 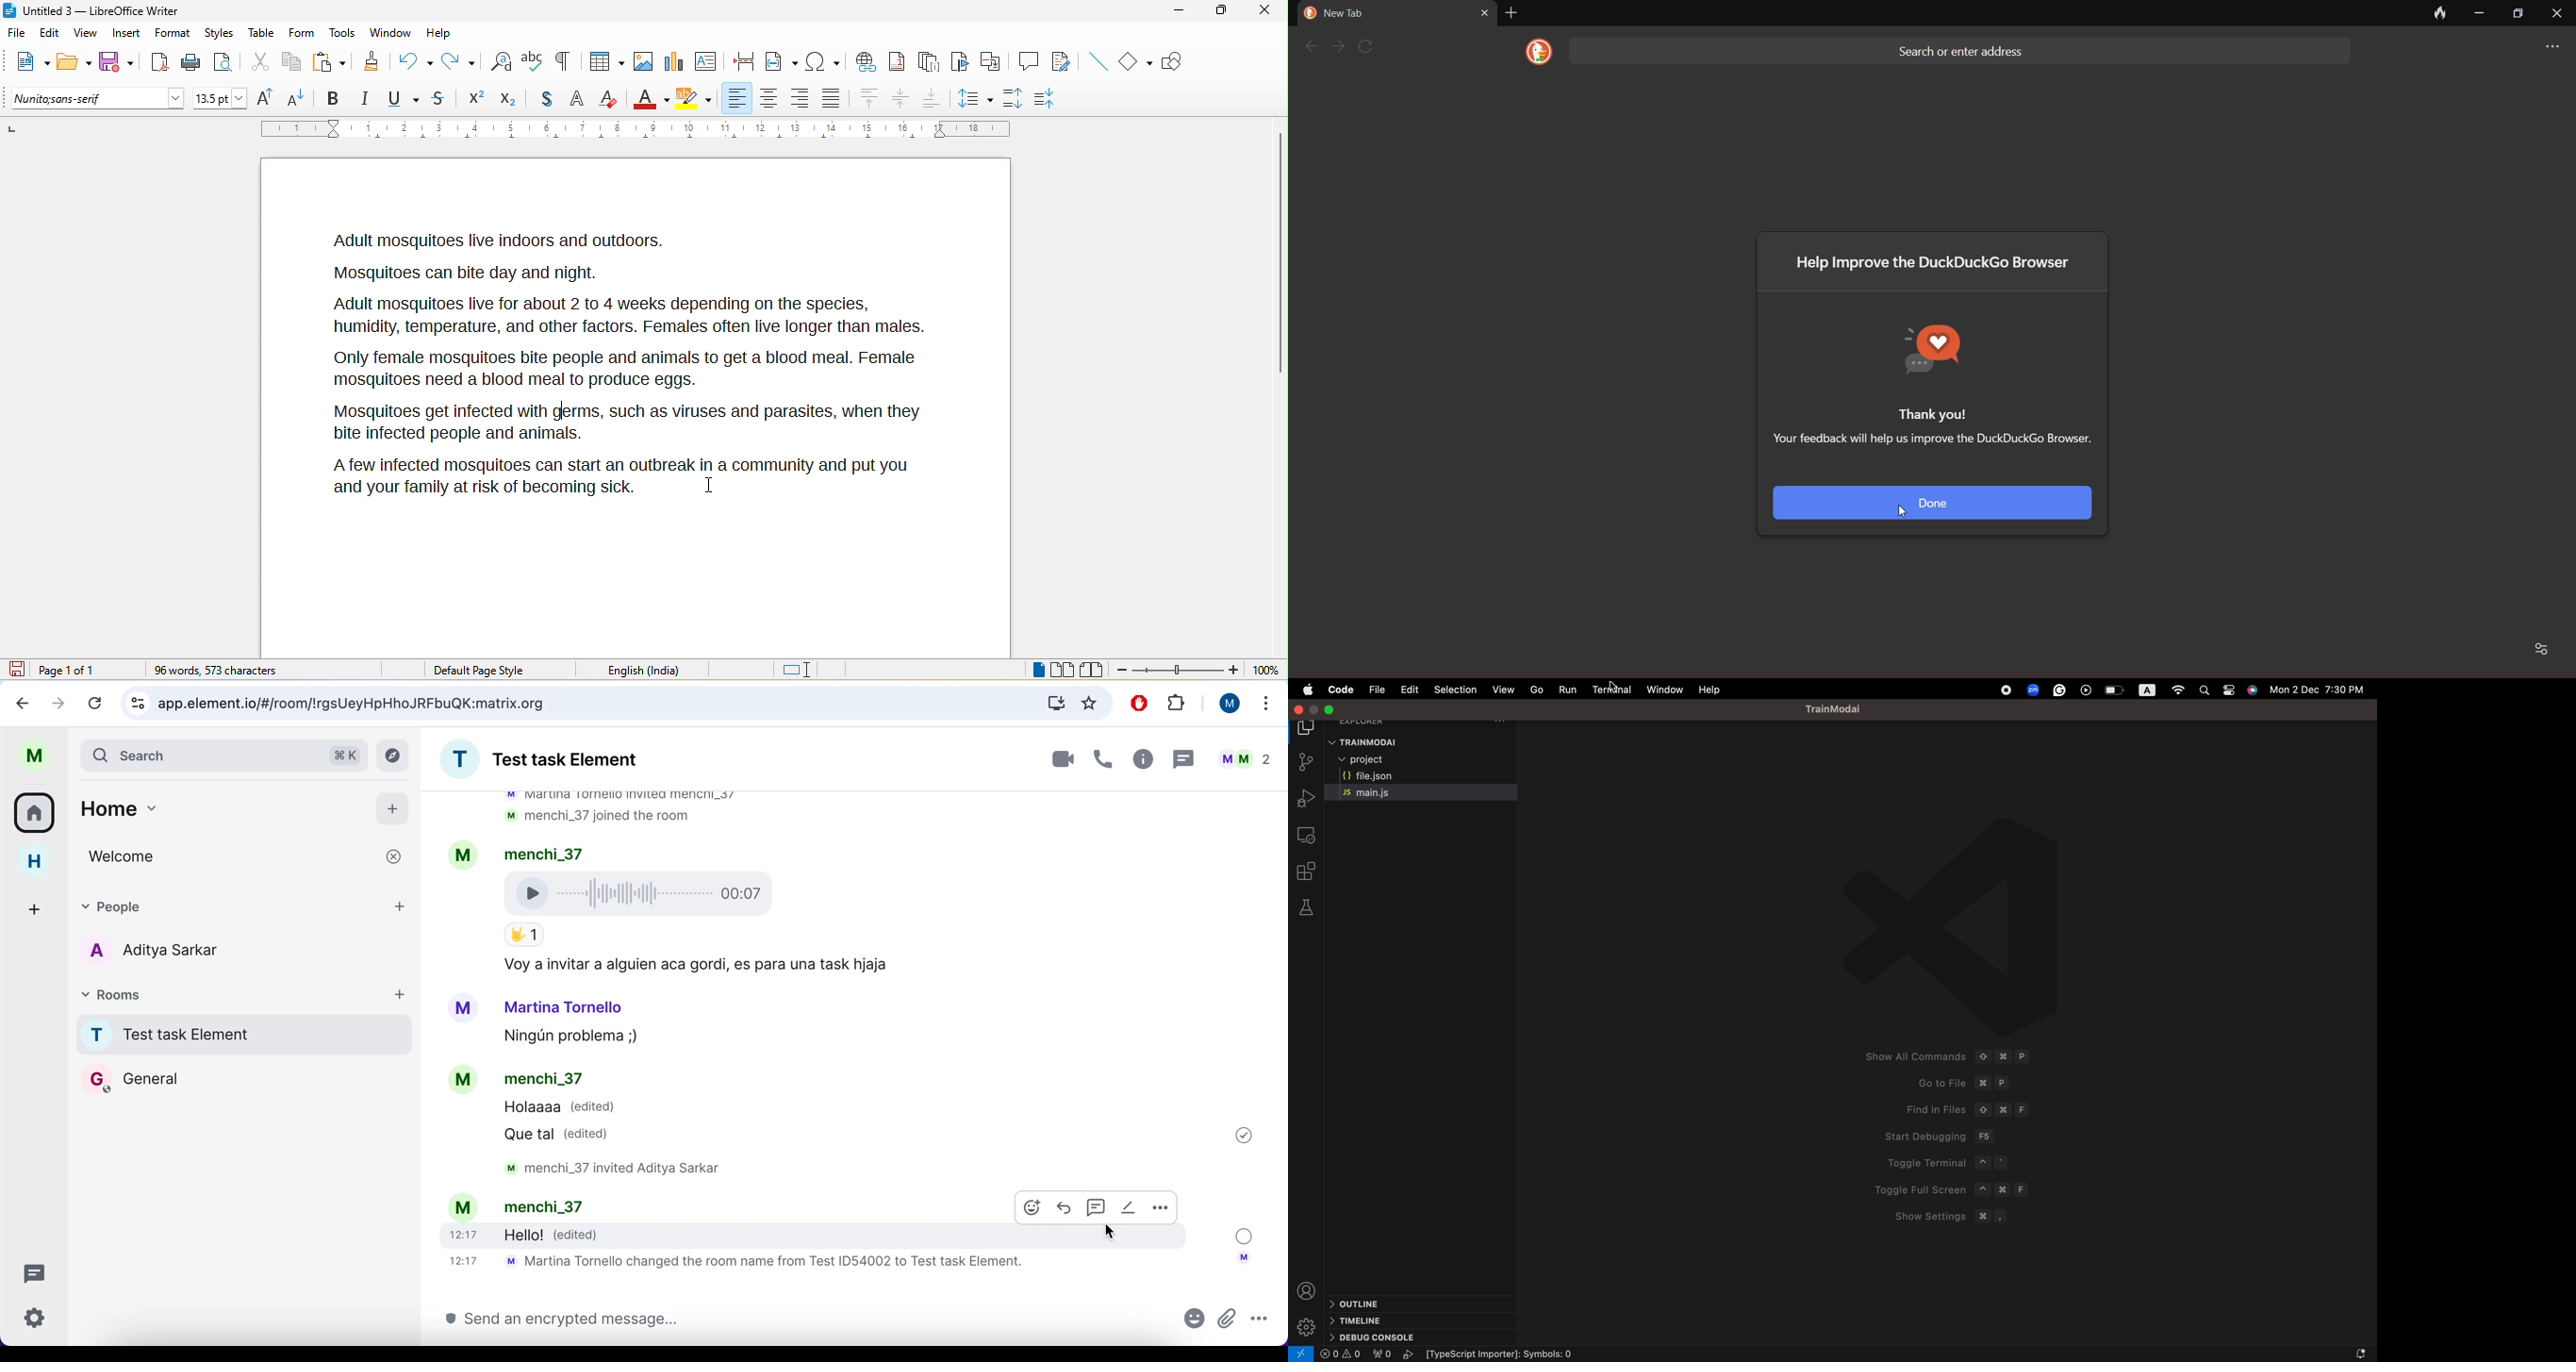 What do you see at coordinates (1280, 251) in the screenshot?
I see `vertical scroll bar` at bounding box center [1280, 251].